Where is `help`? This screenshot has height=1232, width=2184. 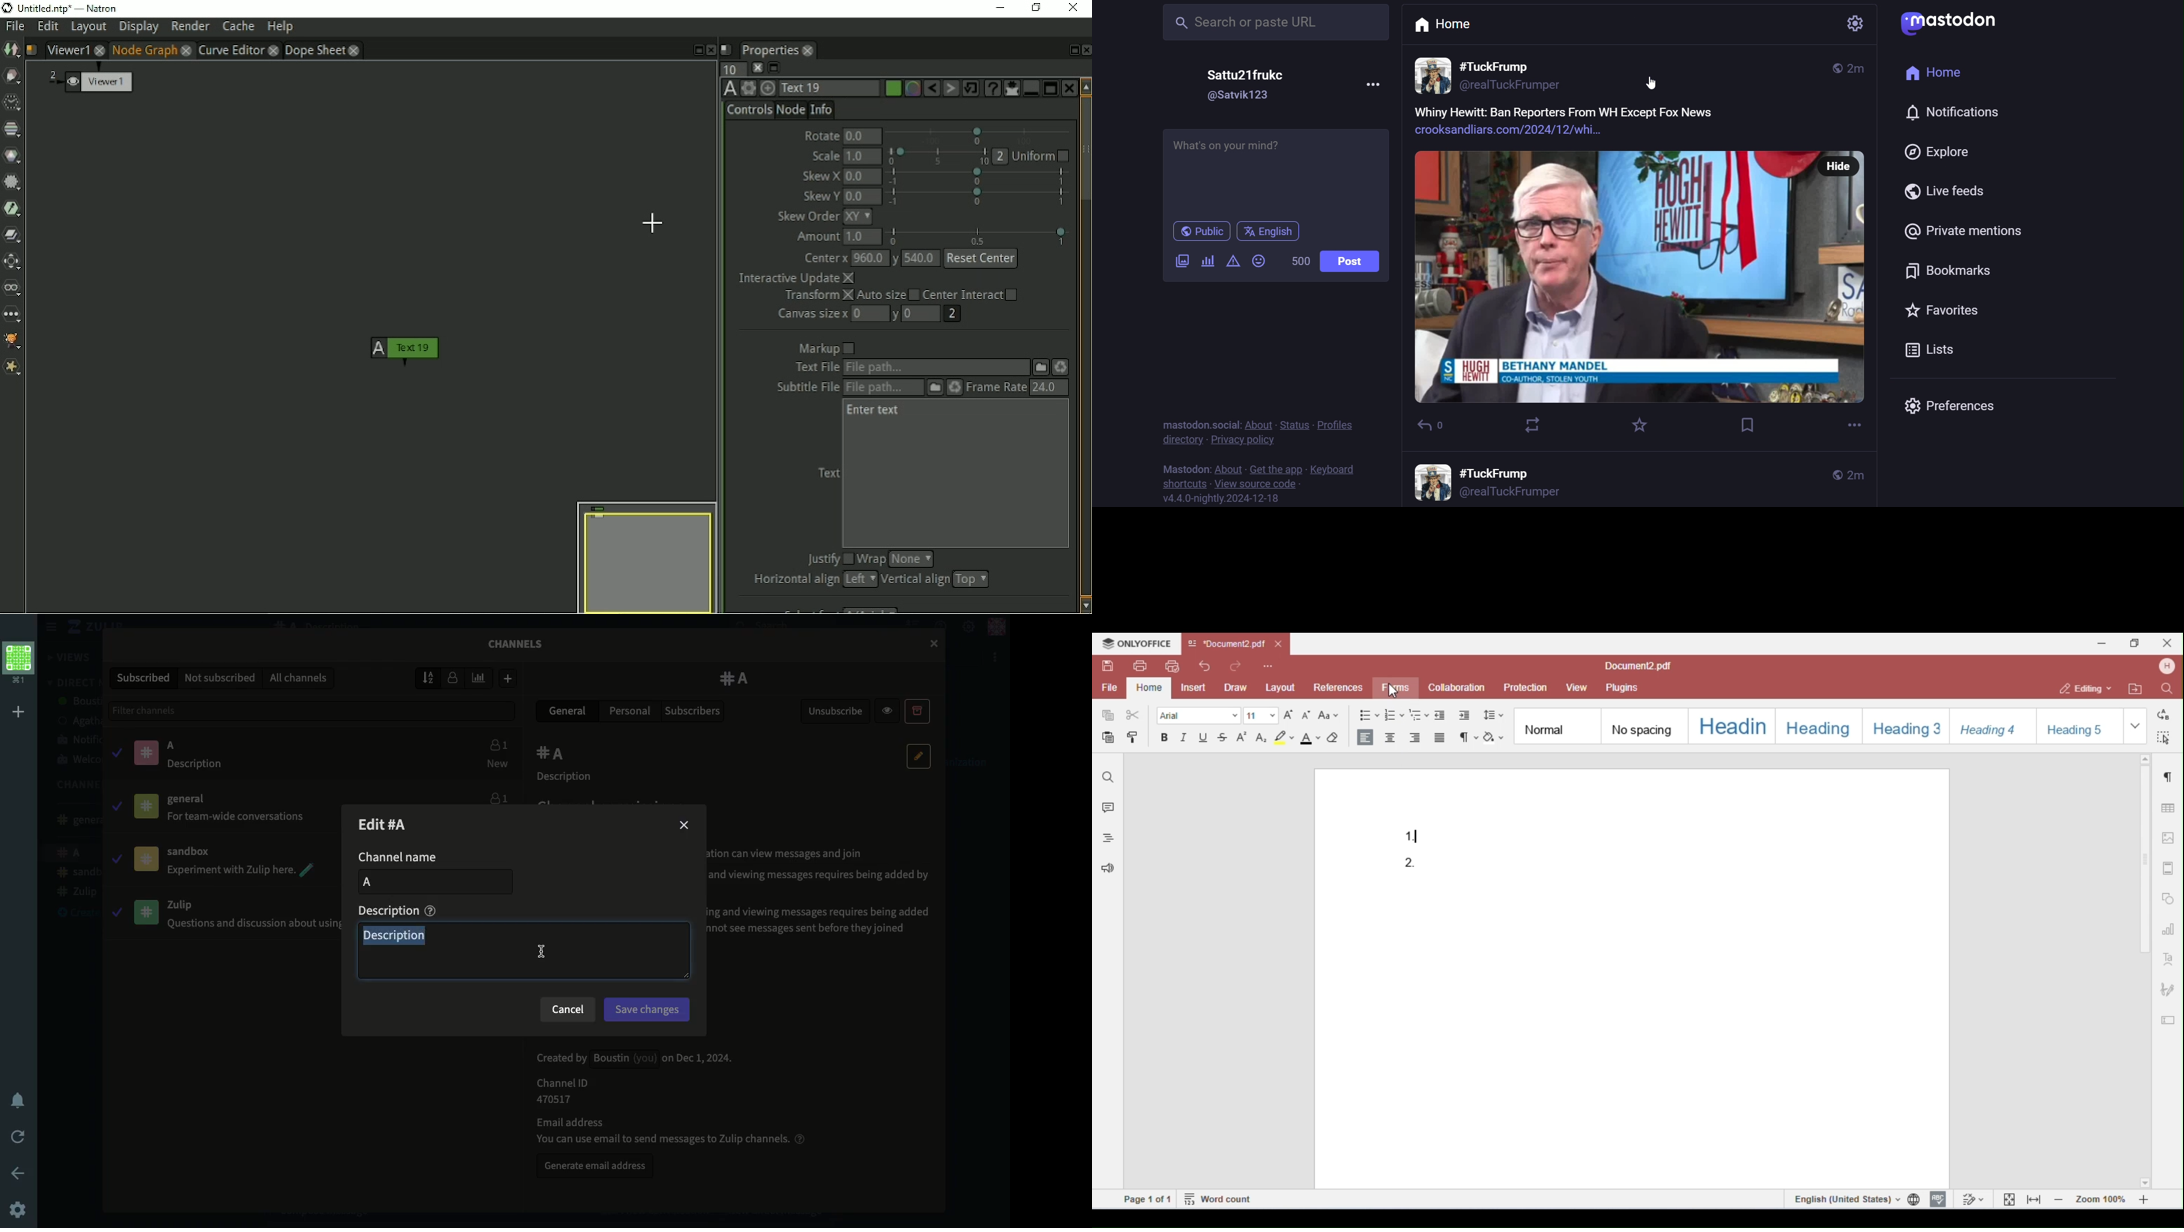
help is located at coordinates (431, 910).